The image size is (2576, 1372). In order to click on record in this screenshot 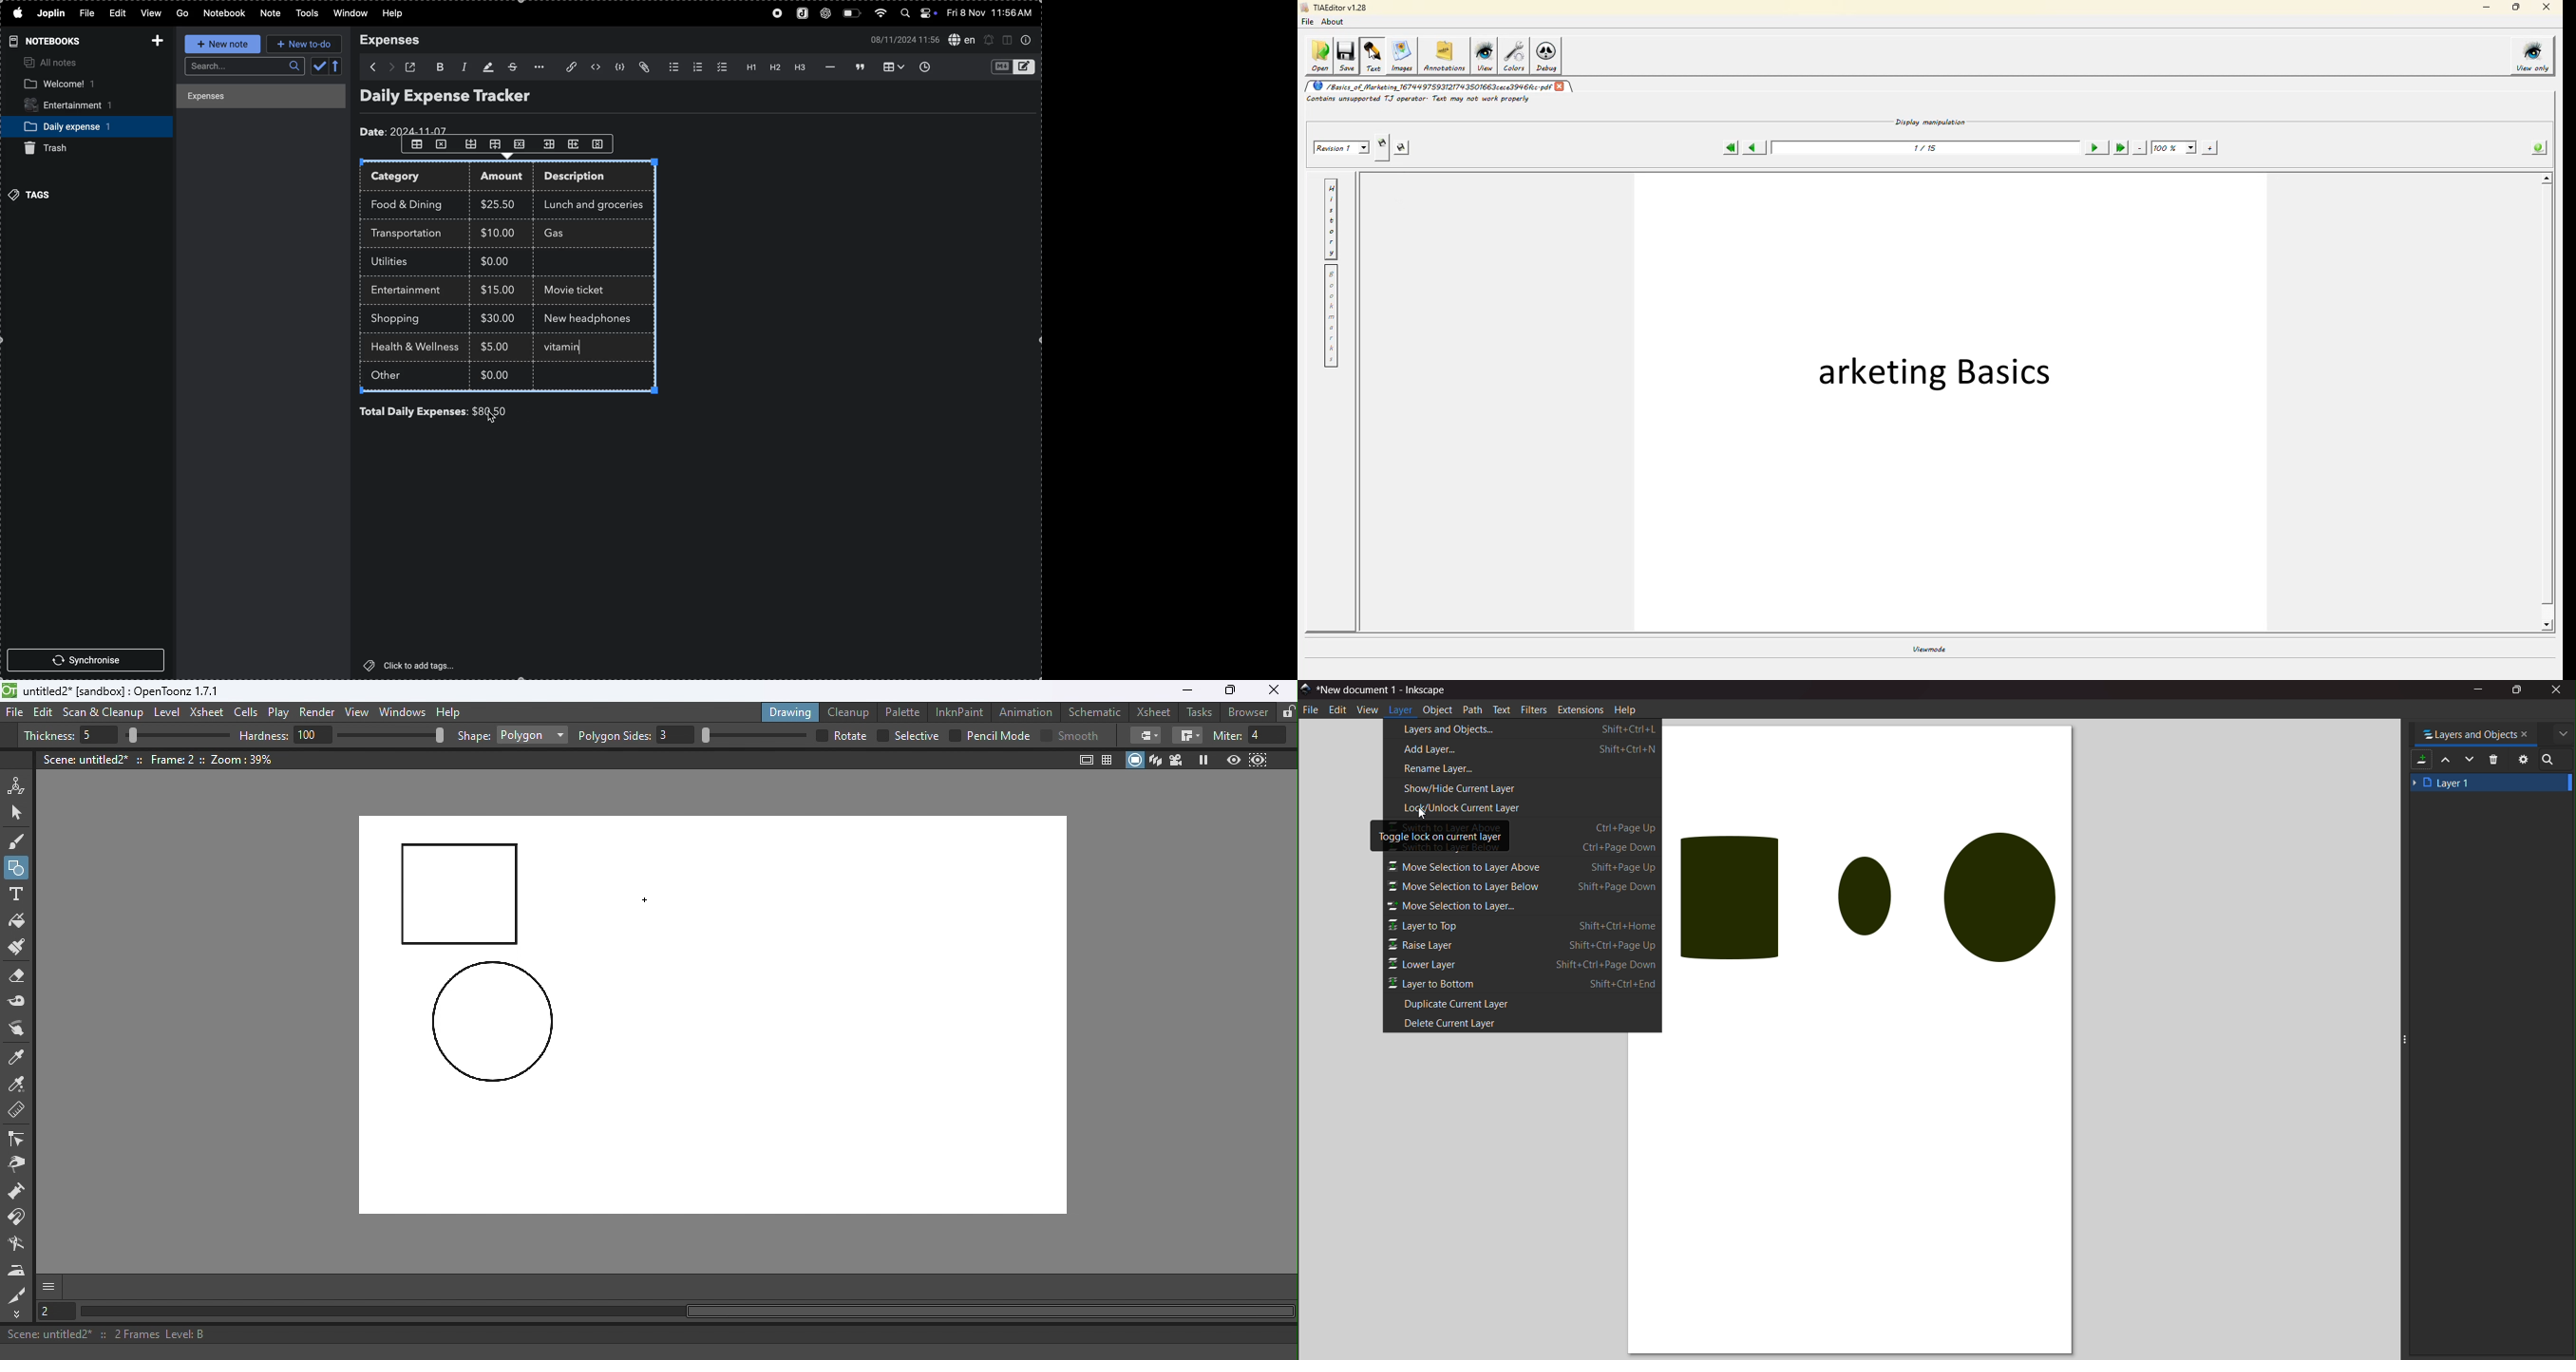, I will do `click(775, 14)`.